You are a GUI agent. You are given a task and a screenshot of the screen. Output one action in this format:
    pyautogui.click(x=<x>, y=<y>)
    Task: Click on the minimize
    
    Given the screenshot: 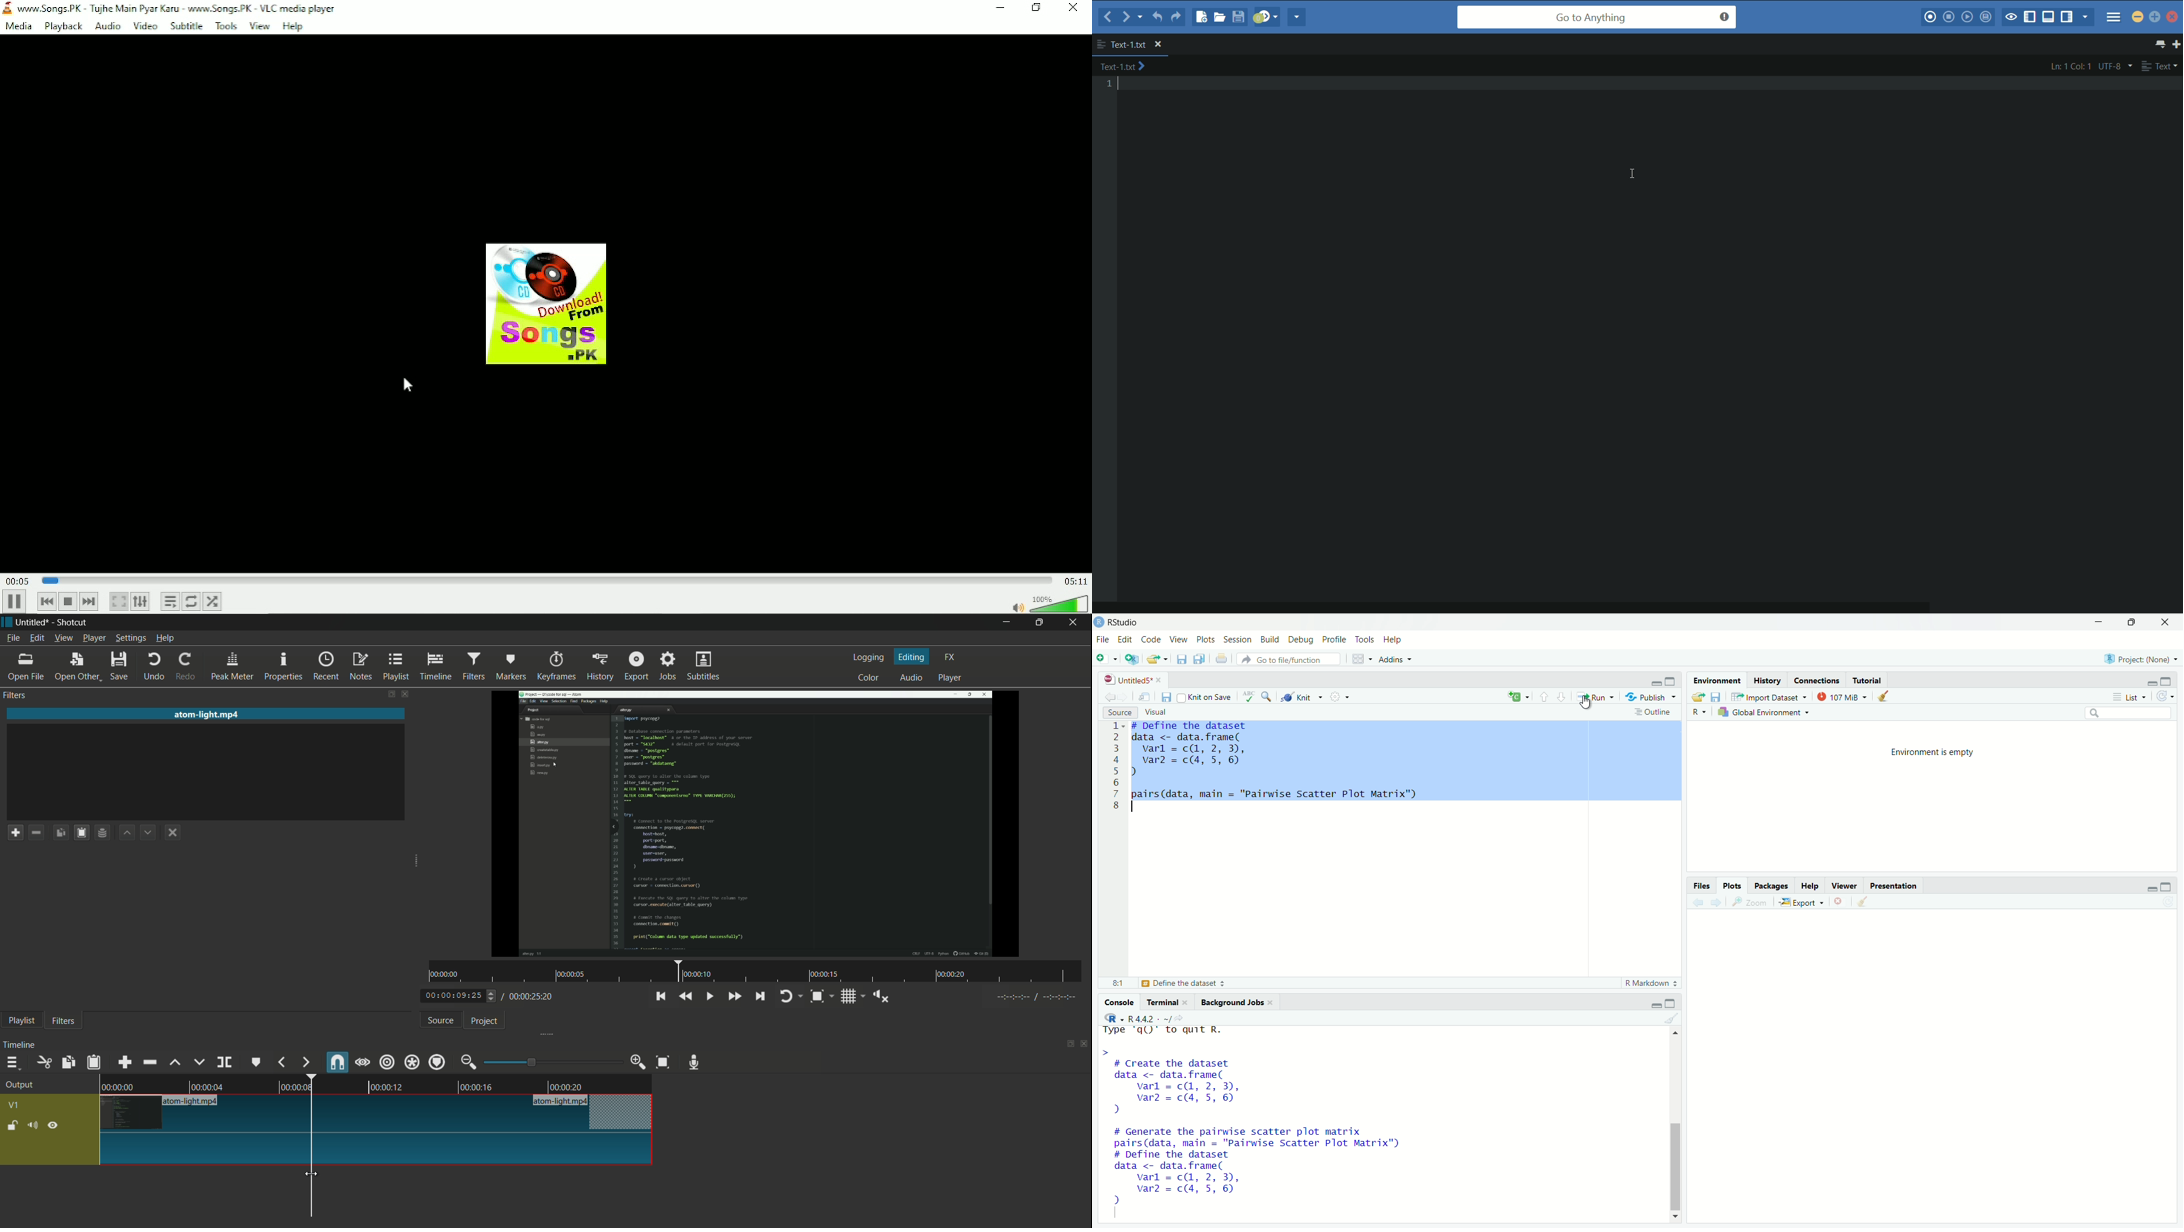 What is the action you would take?
    pyautogui.click(x=1005, y=623)
    